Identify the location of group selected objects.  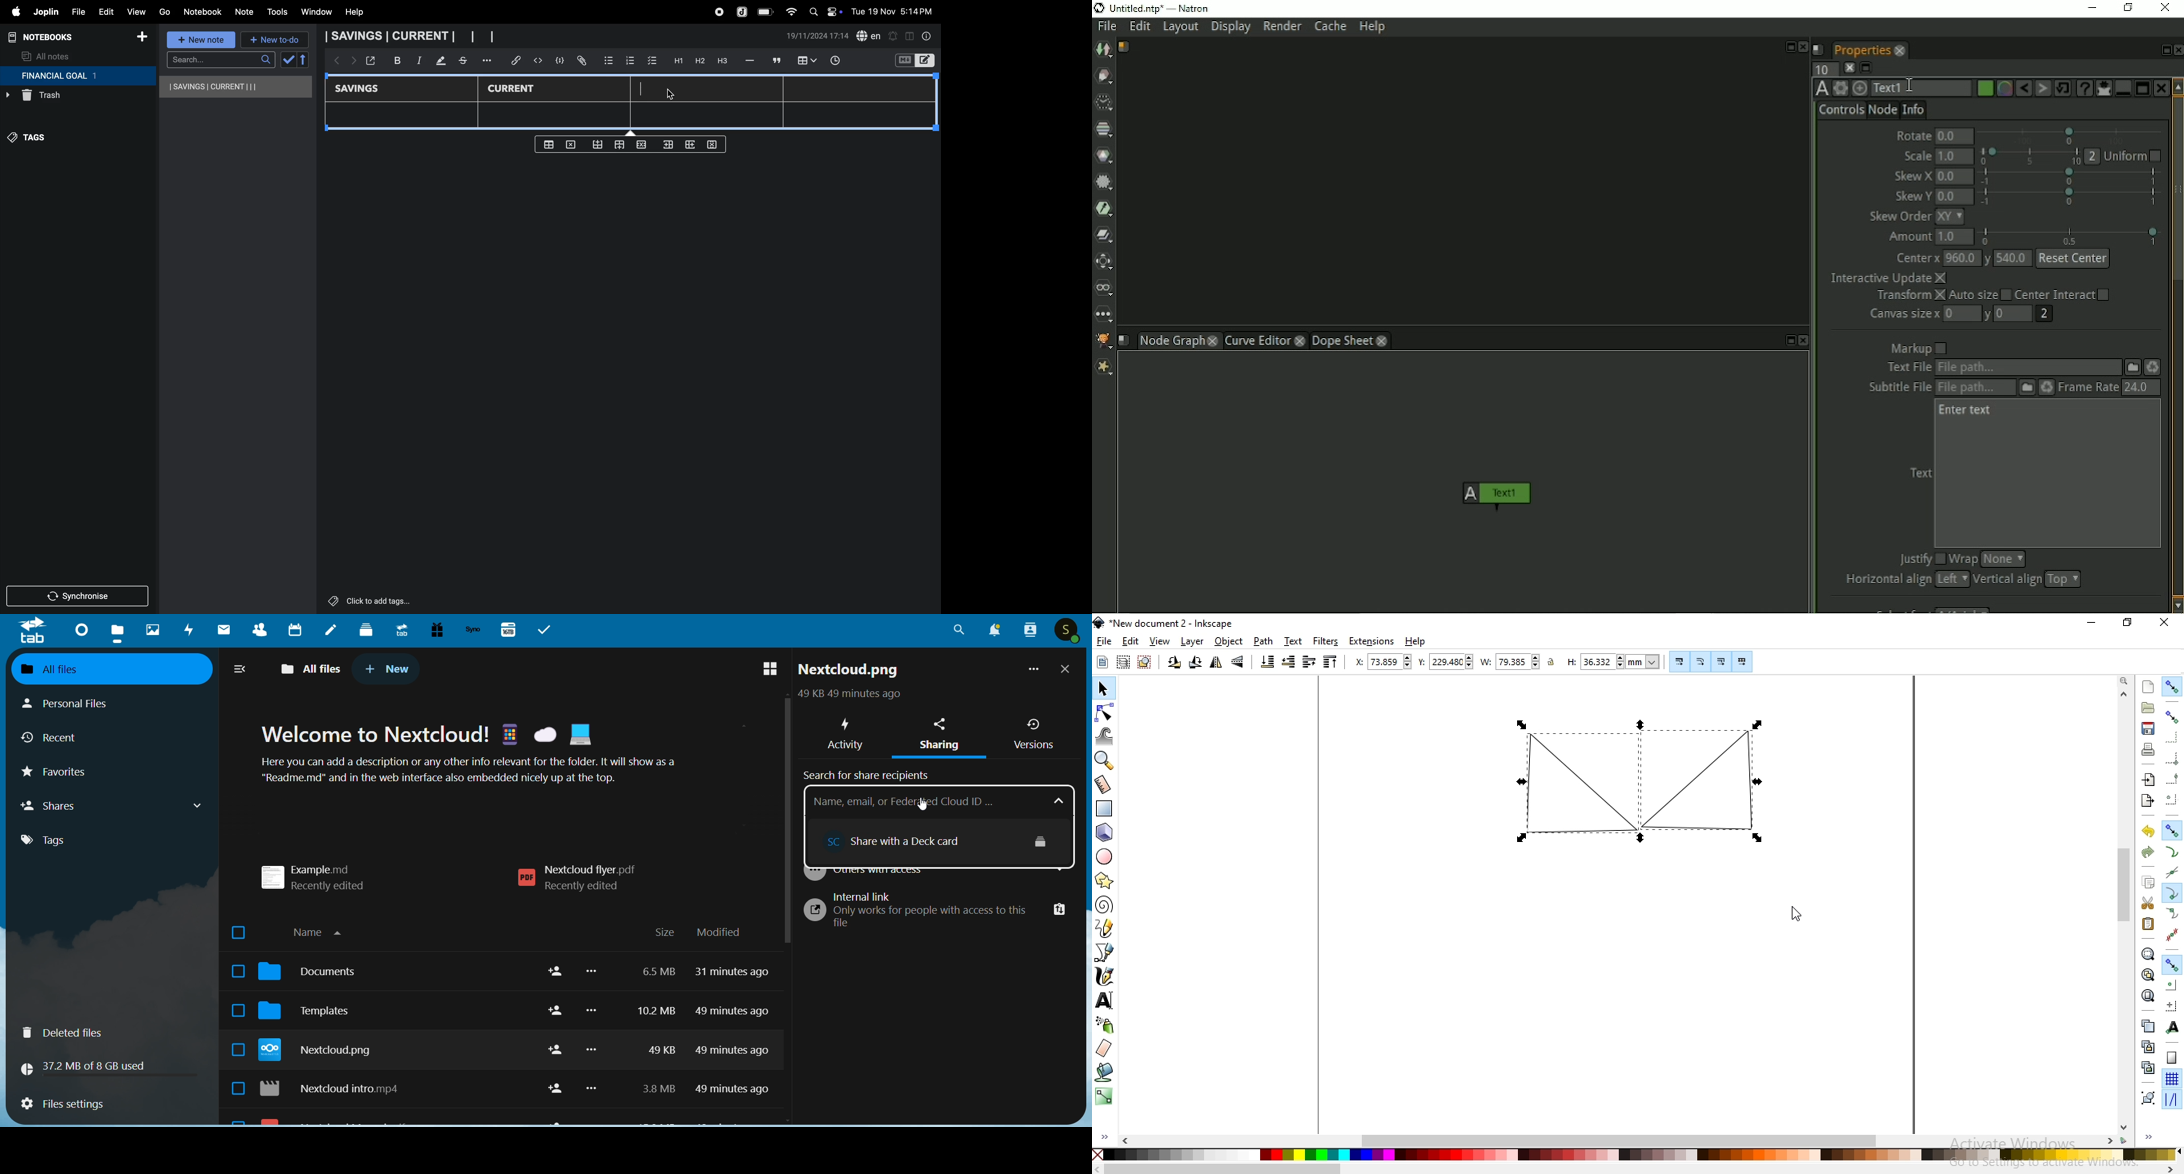
(2150, 1098).